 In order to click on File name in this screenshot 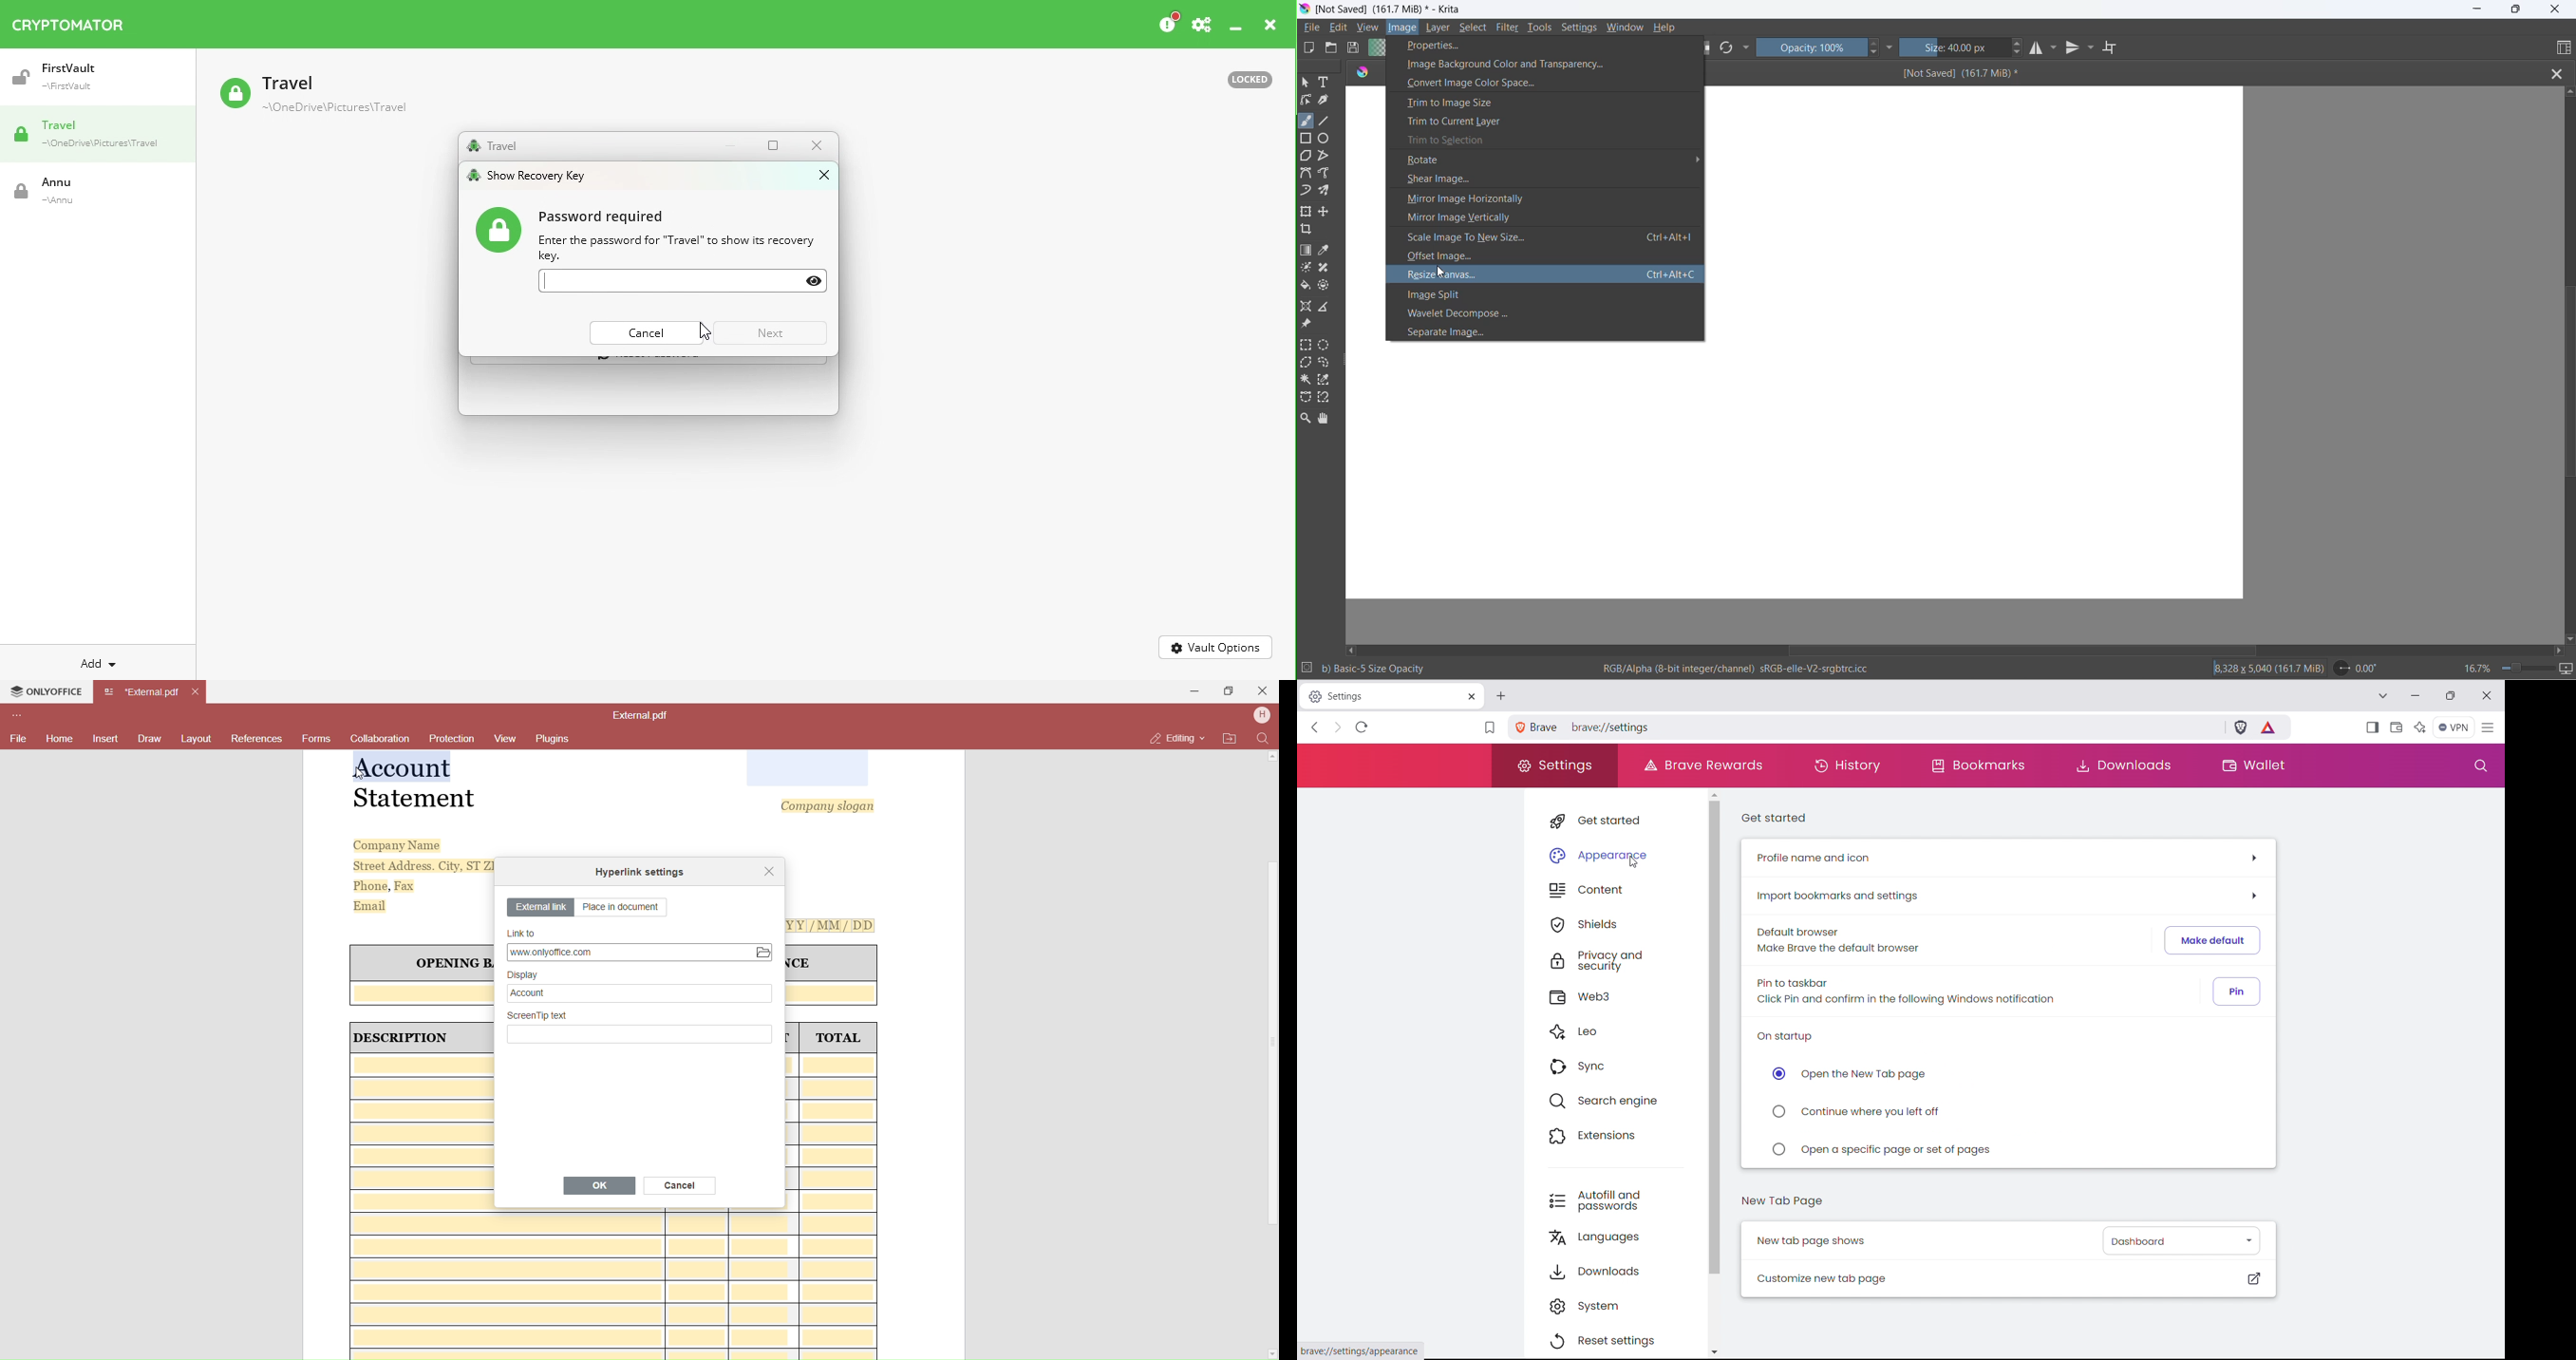, I will do `click(643, 715)`.